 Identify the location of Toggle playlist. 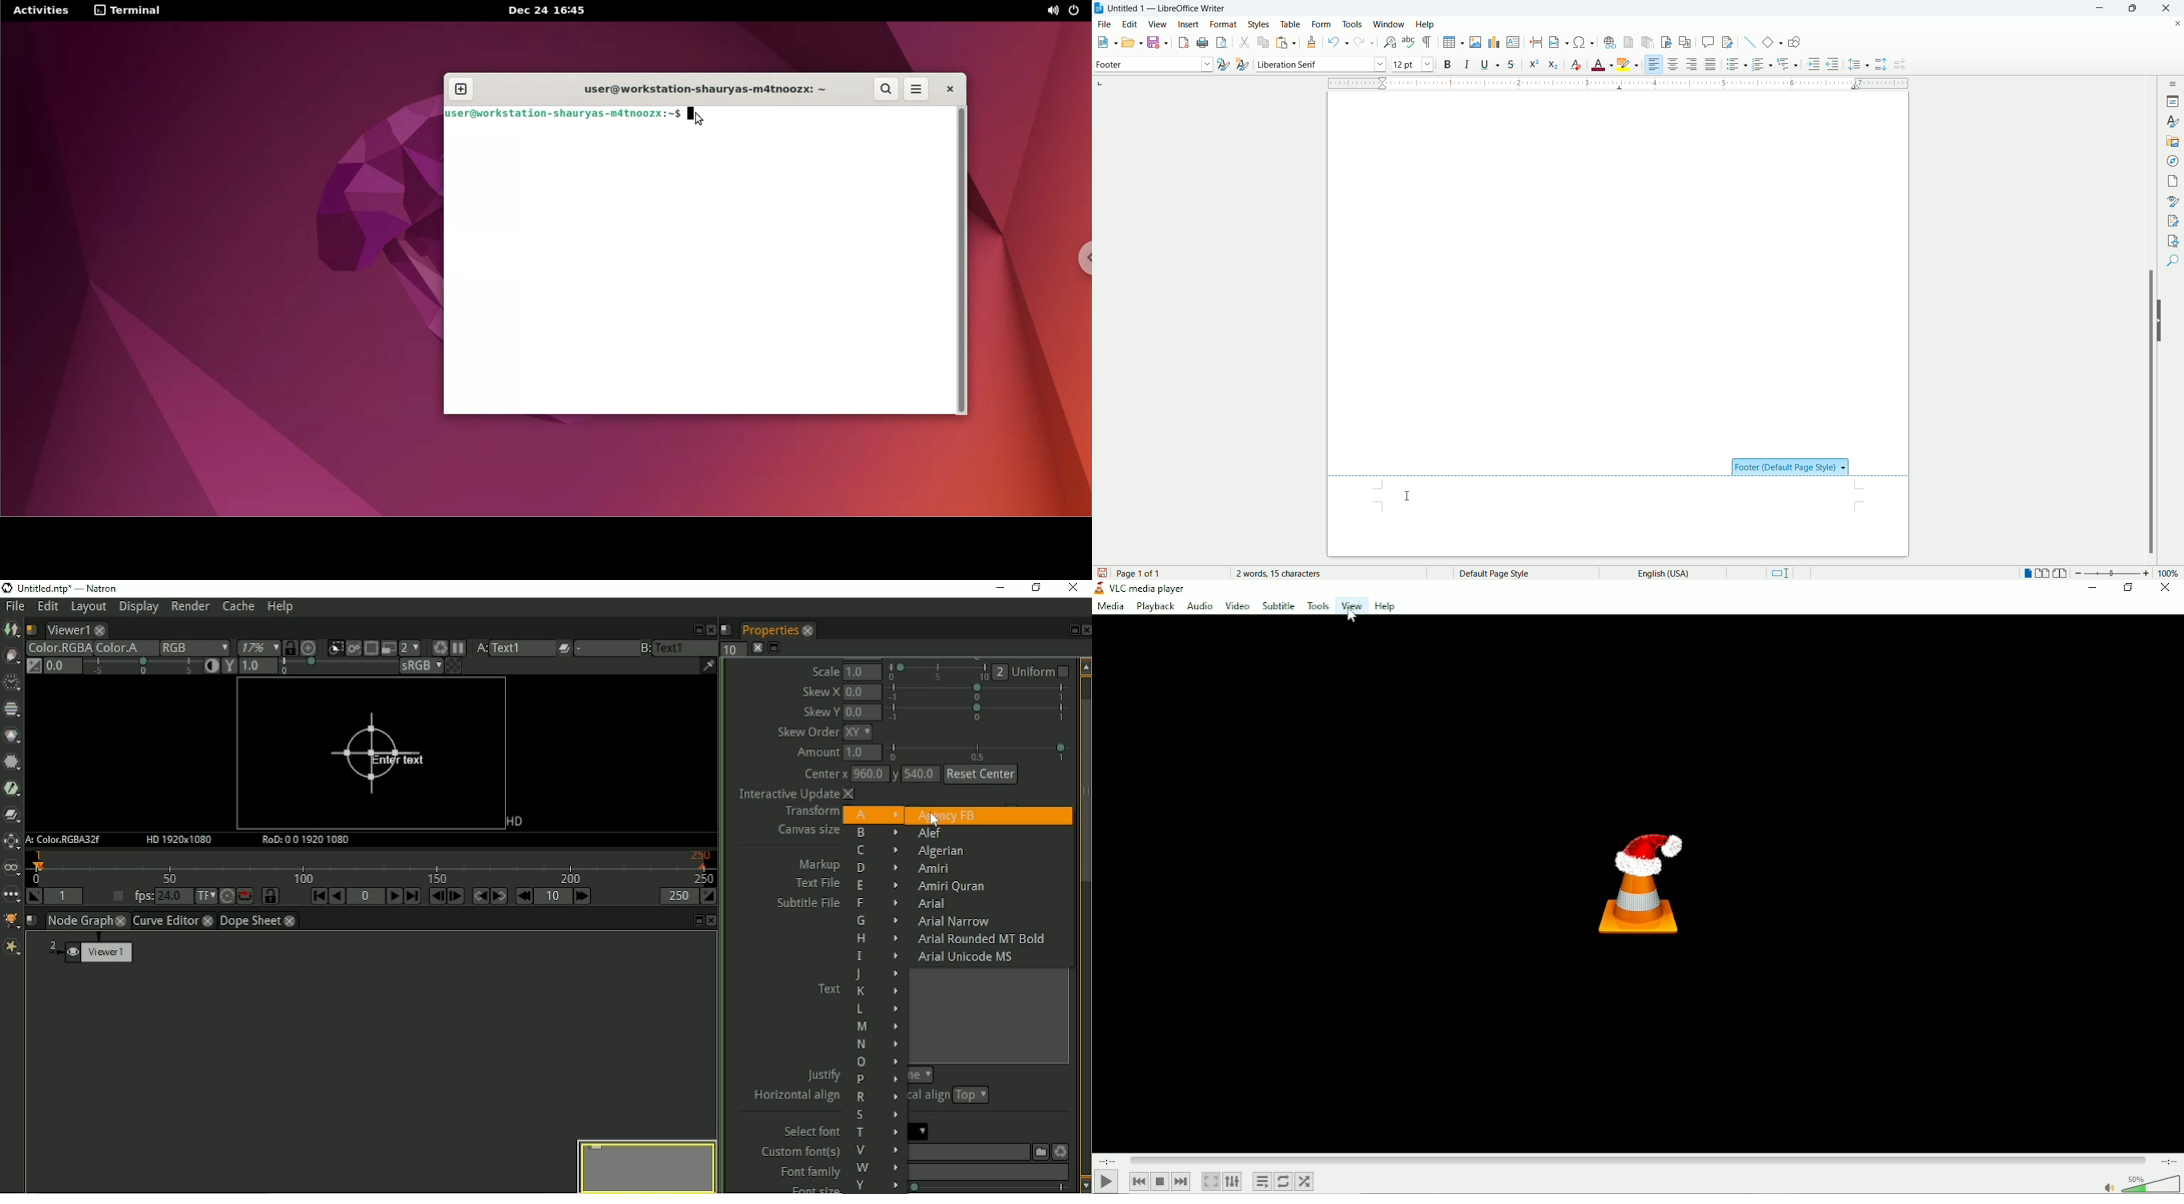
(1262, 1182).